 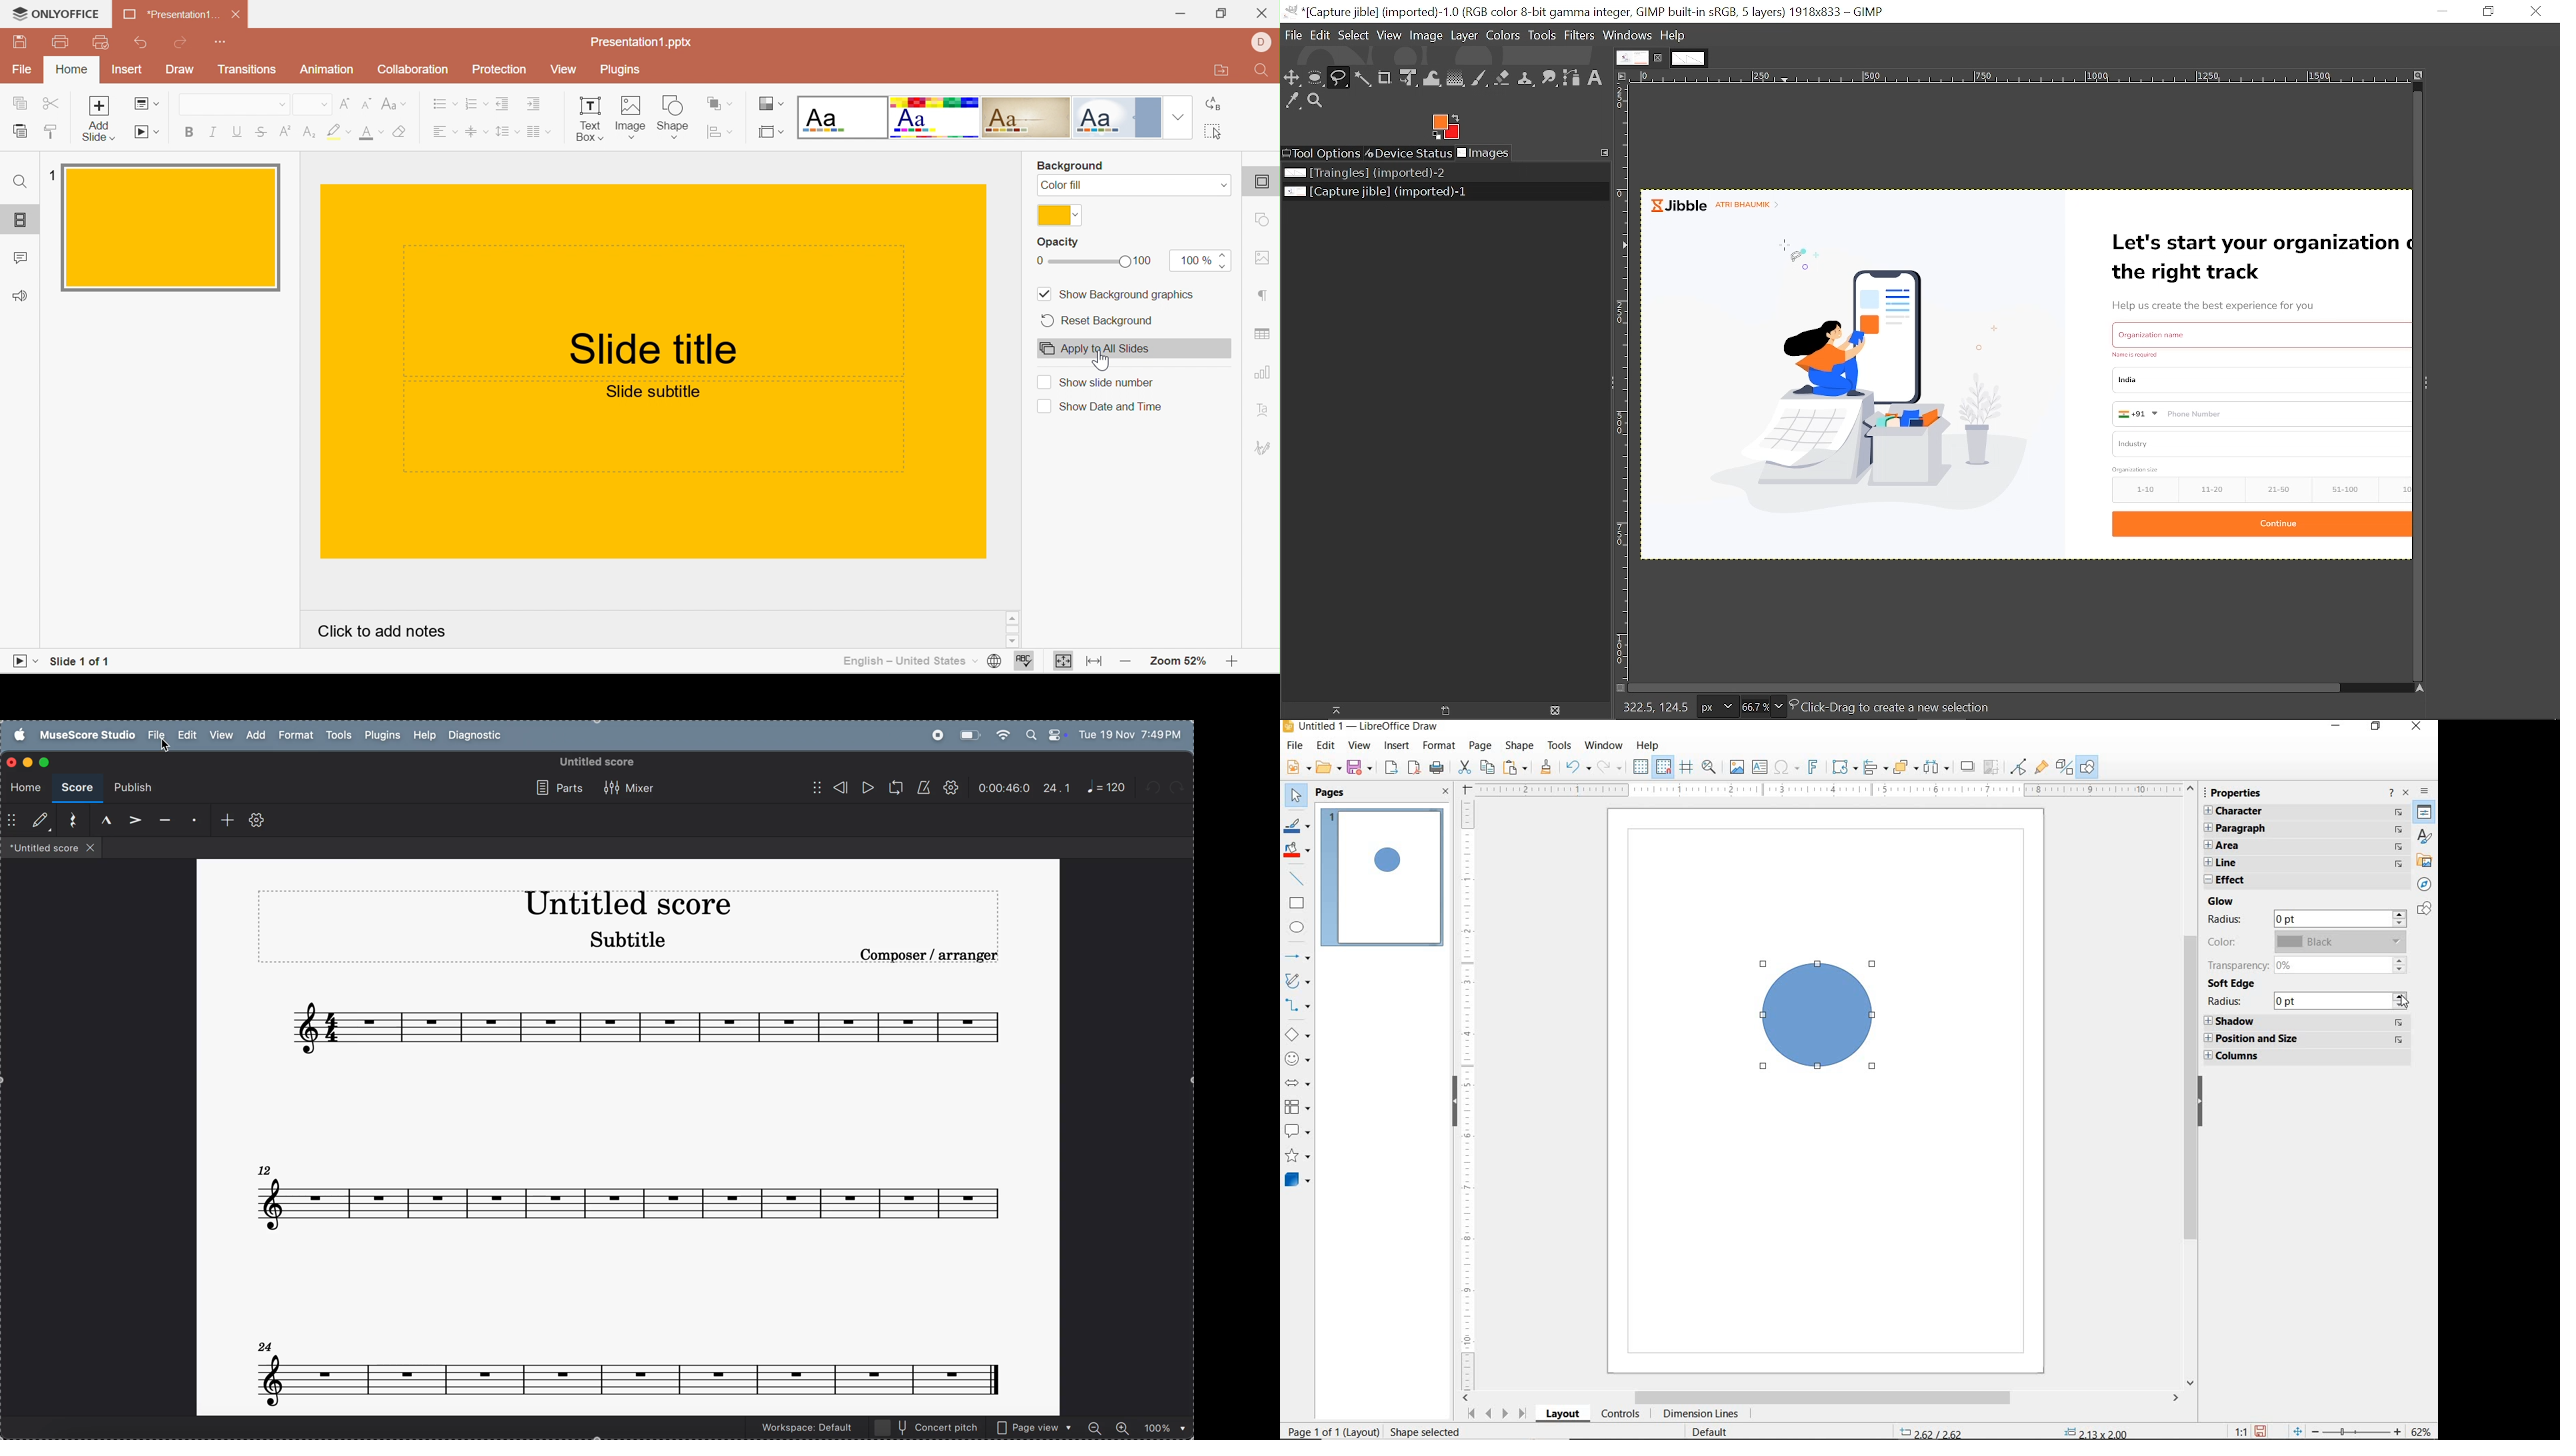 What do you see at coordinates (1298, 851) in the screenshot?
I see `FILL COLOR` at bounding box center [1298, 851].